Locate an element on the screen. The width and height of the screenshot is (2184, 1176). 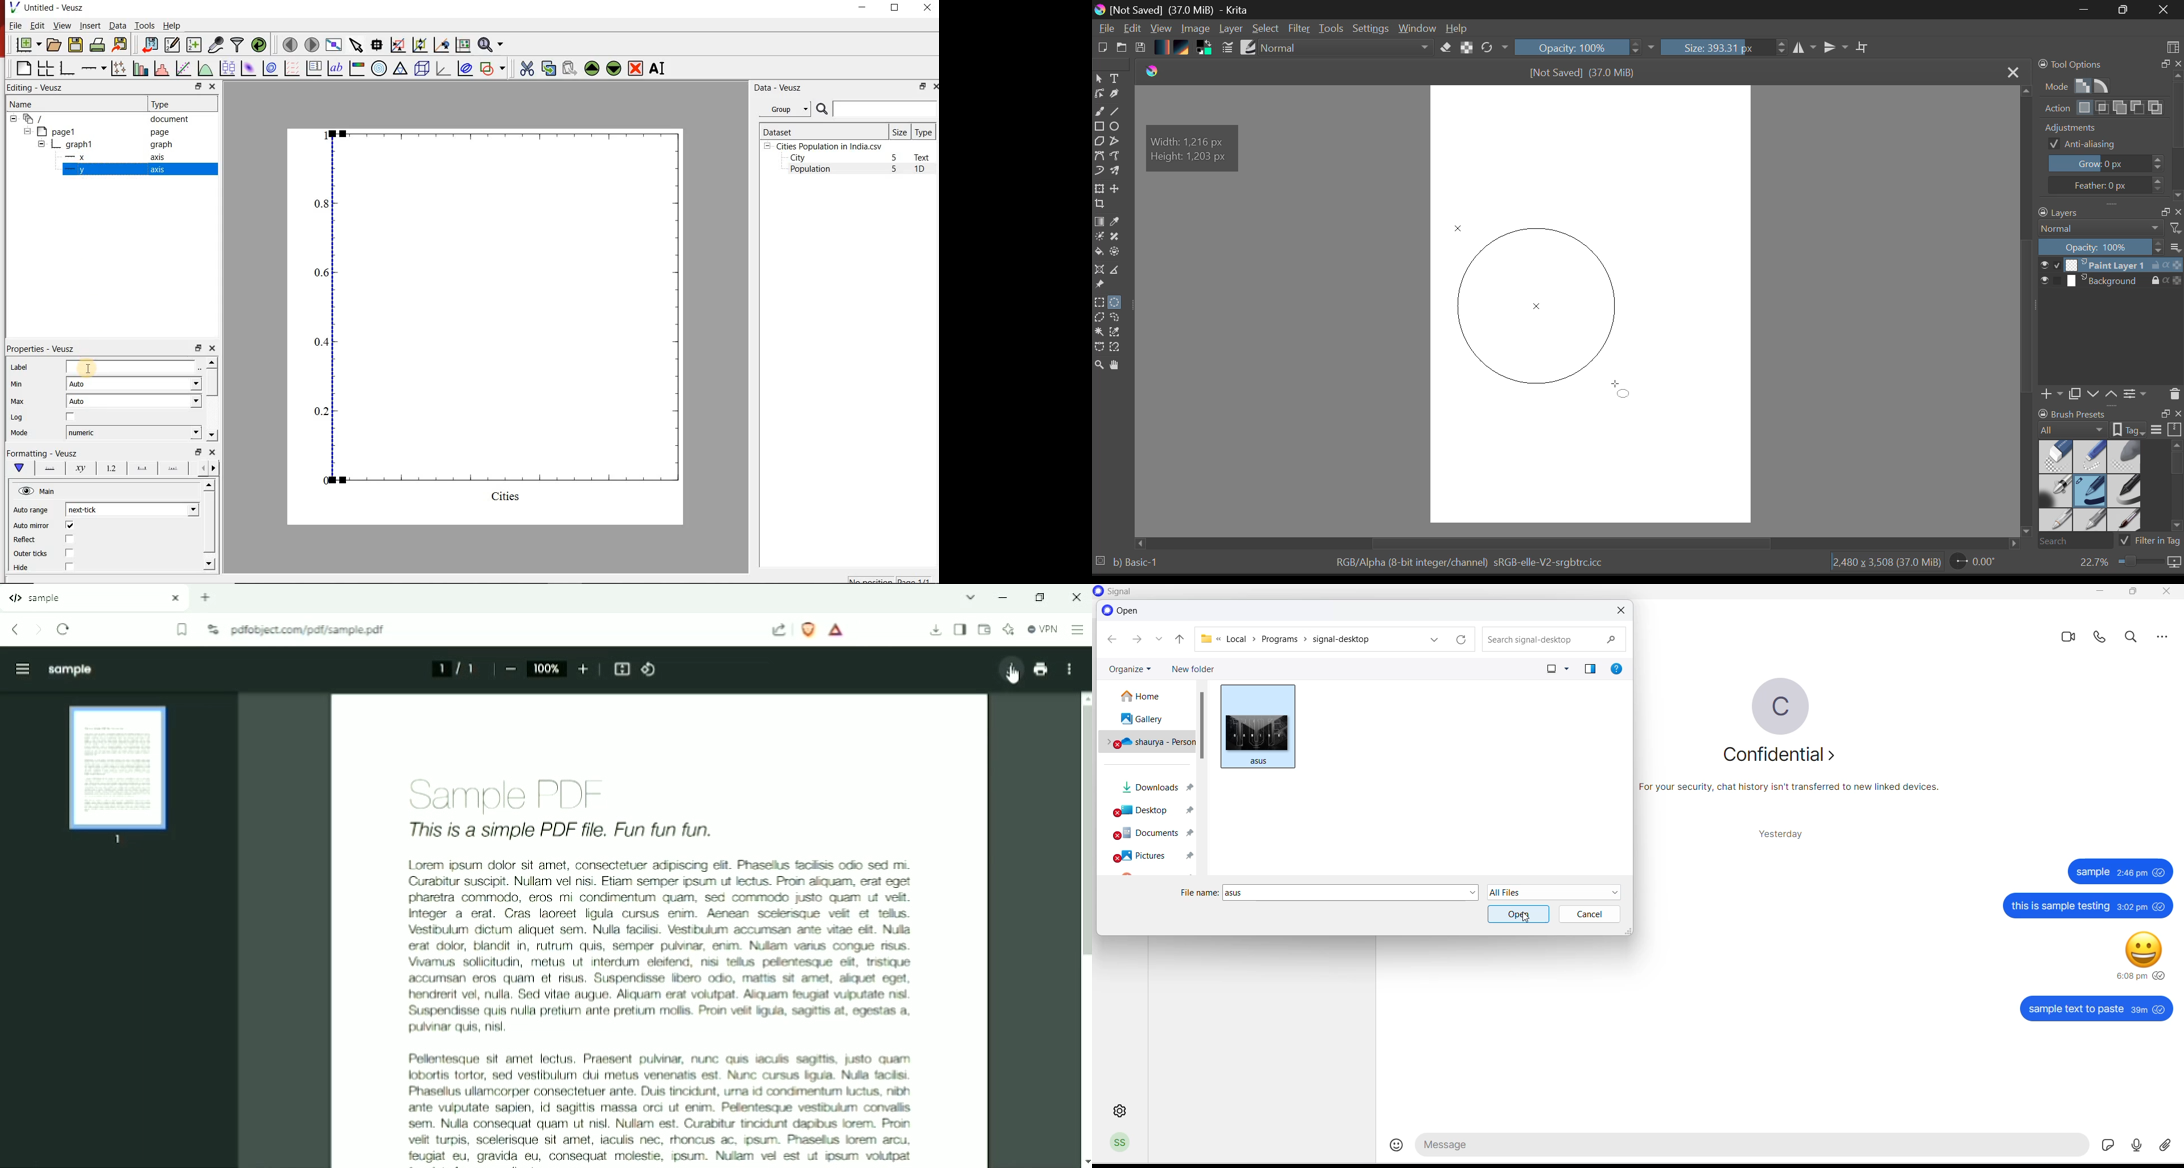
Choose Workspace is located at coordinates (2173, 43).